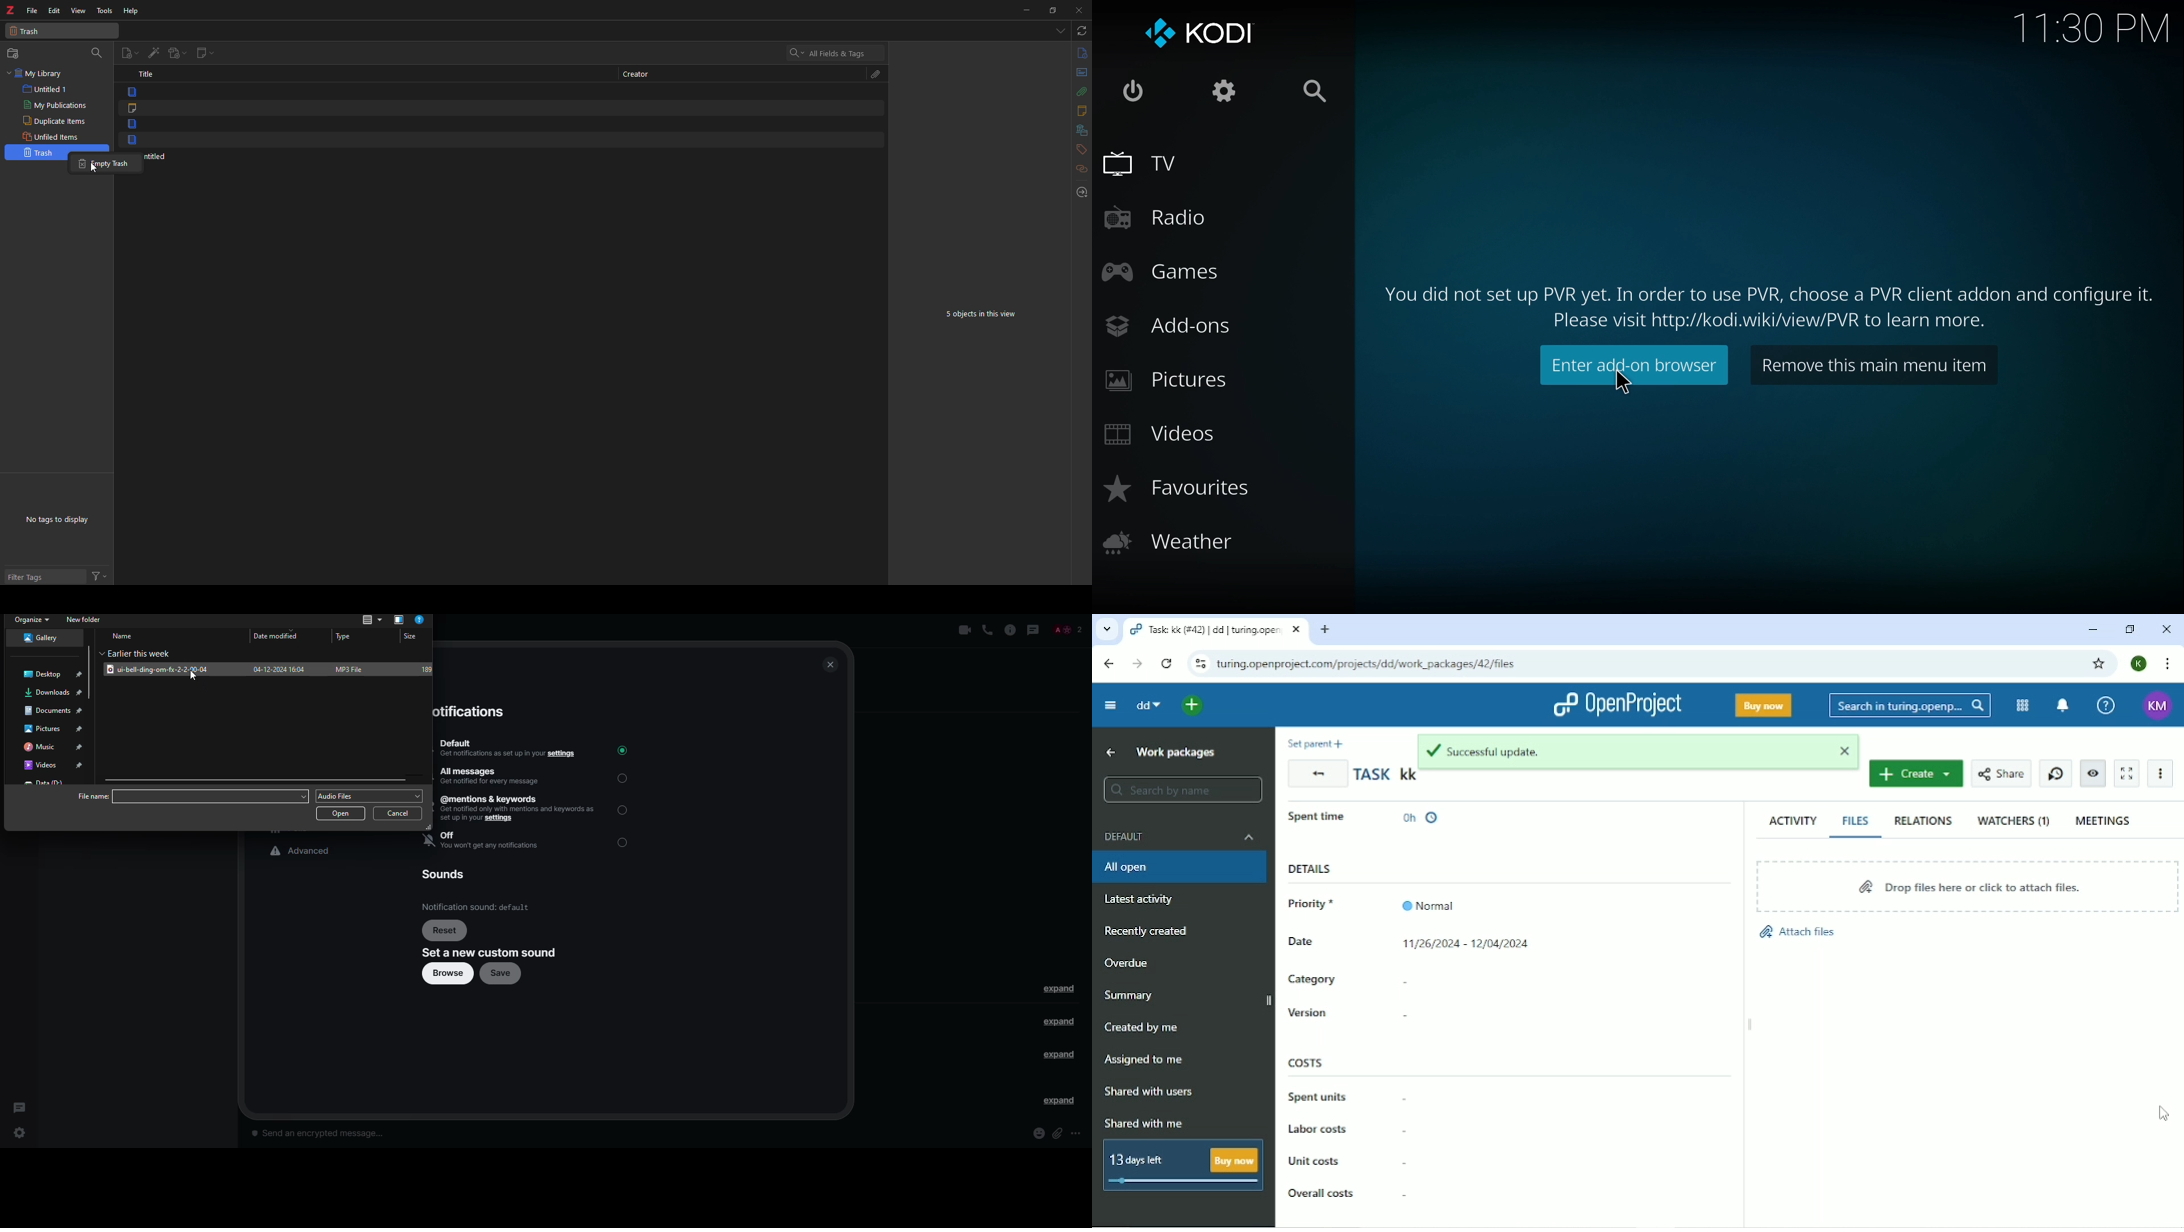  What do you see at coordinates (276, 636) in the screenshot?
I see `Date modified` at bounding box center [276, 636].